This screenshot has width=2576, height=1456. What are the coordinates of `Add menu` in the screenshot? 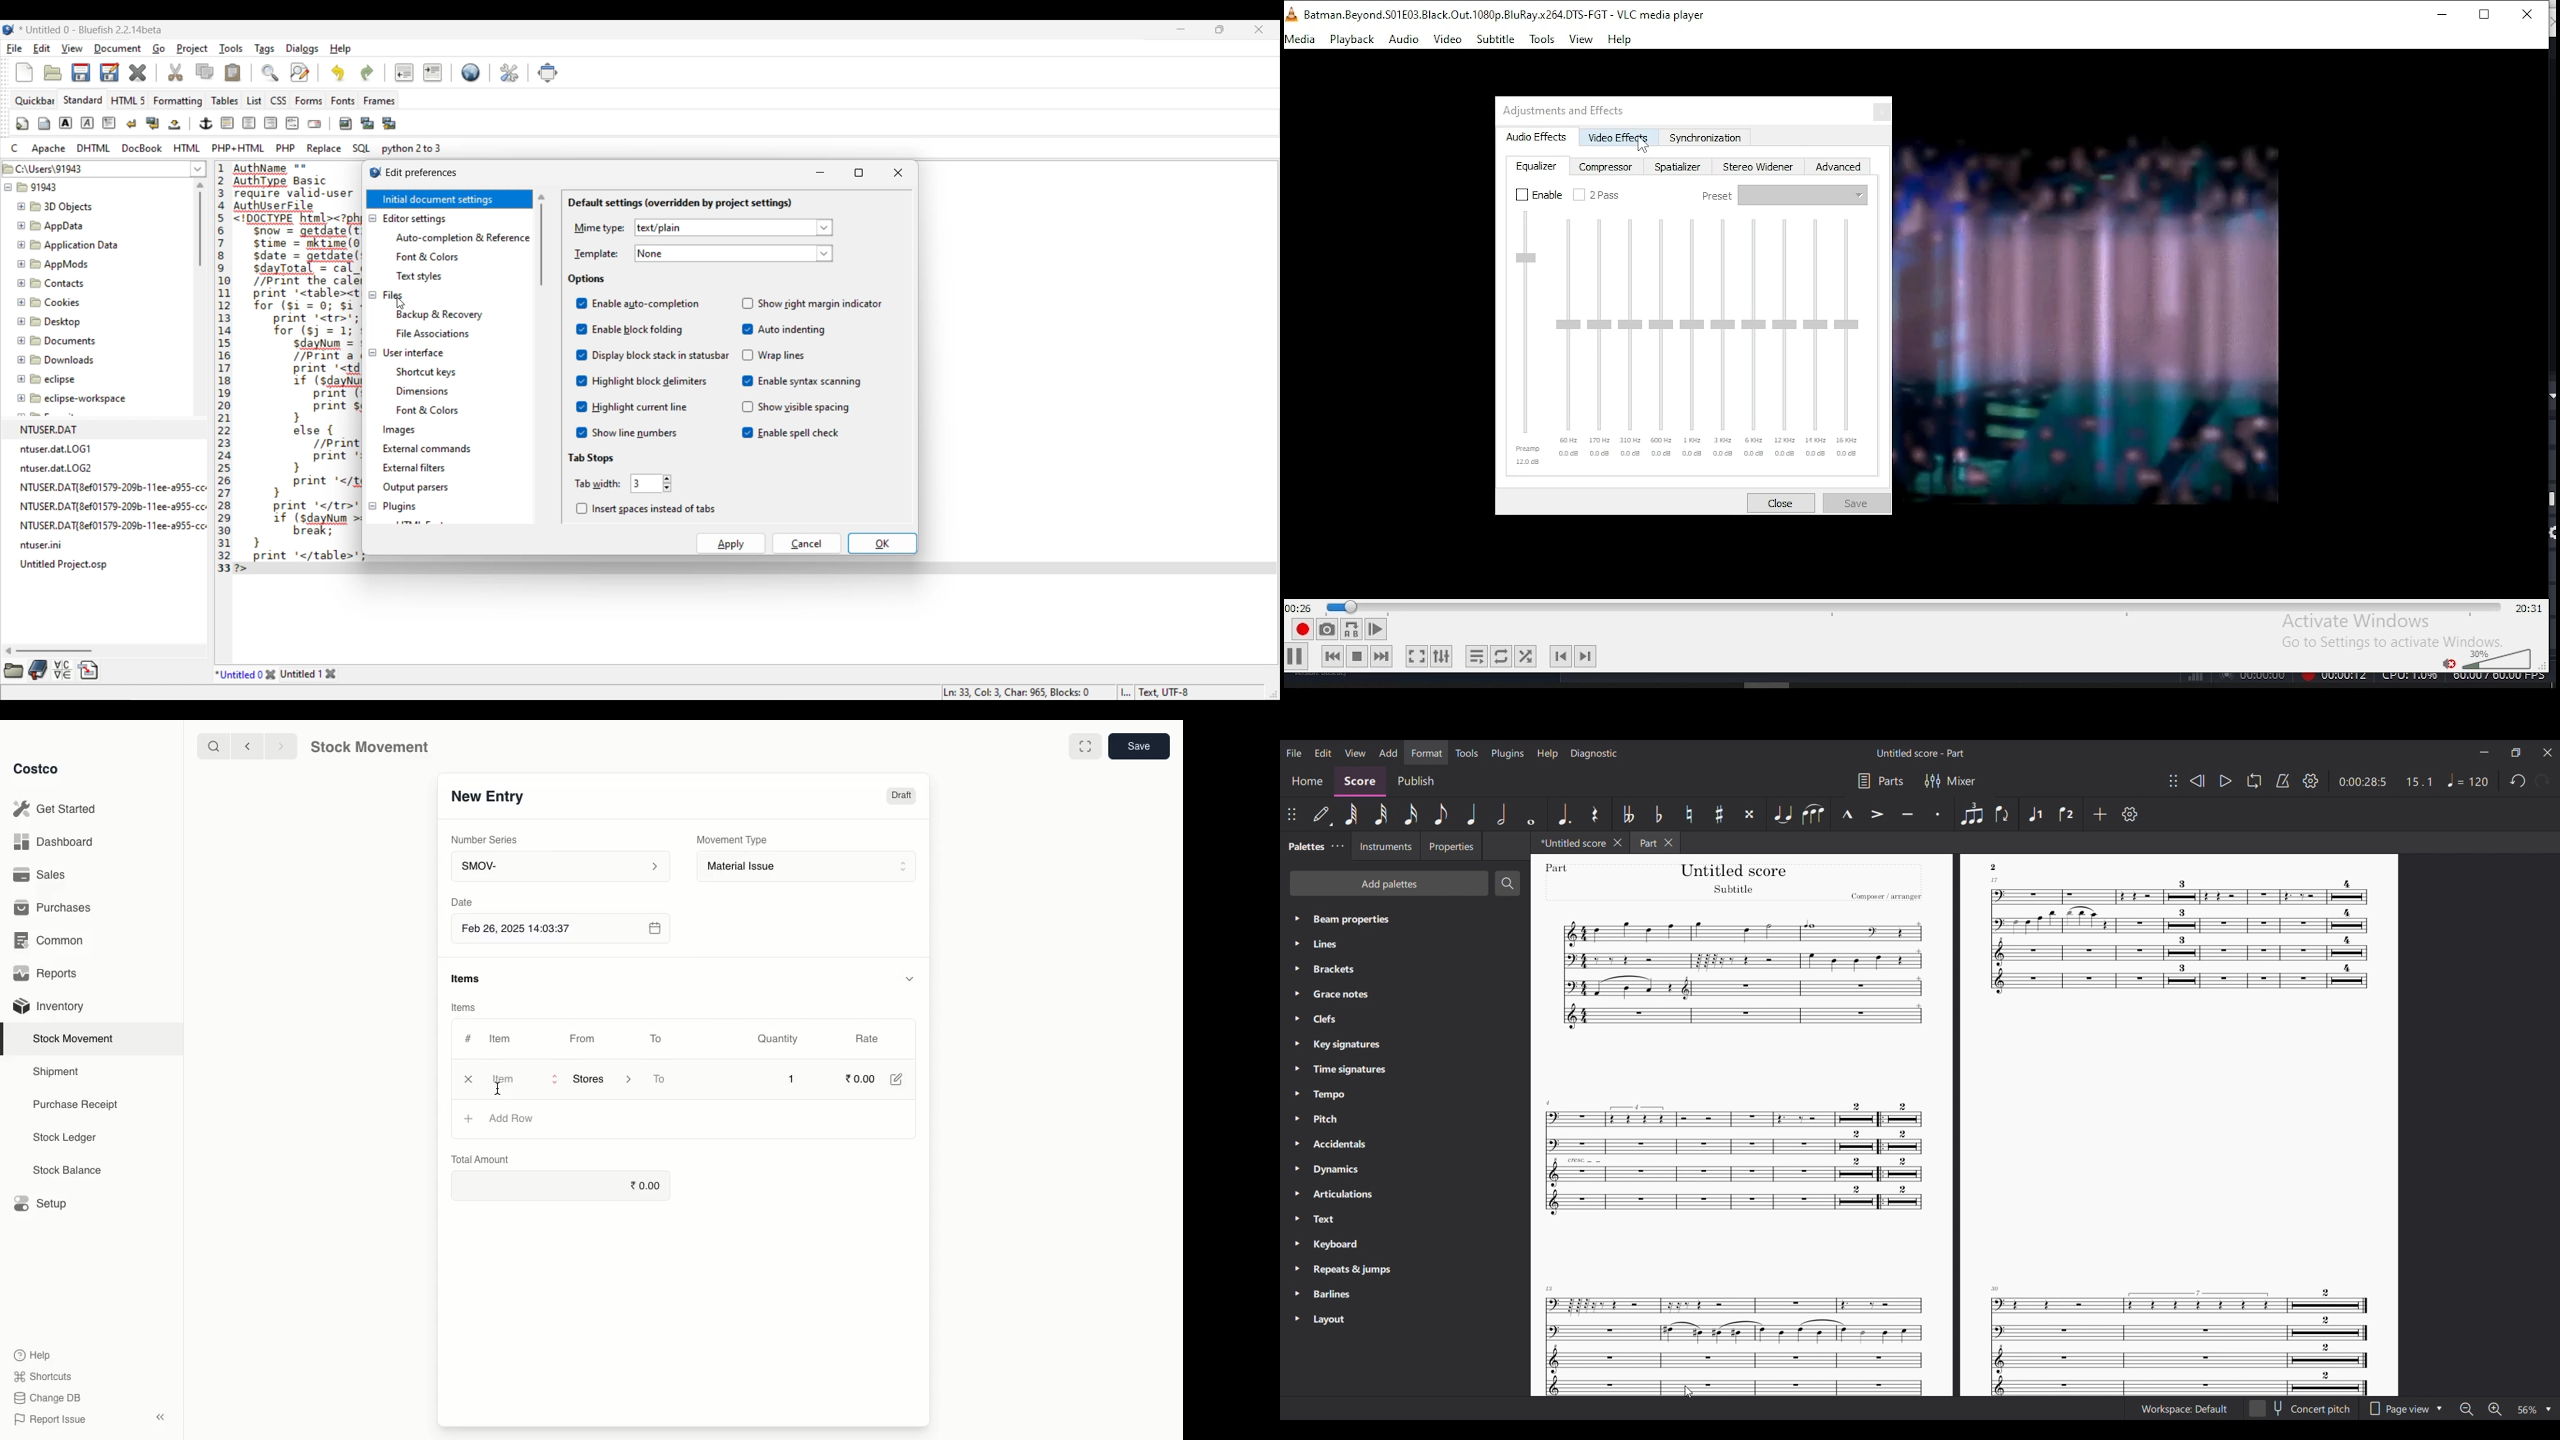 It's located at (1388, 753).